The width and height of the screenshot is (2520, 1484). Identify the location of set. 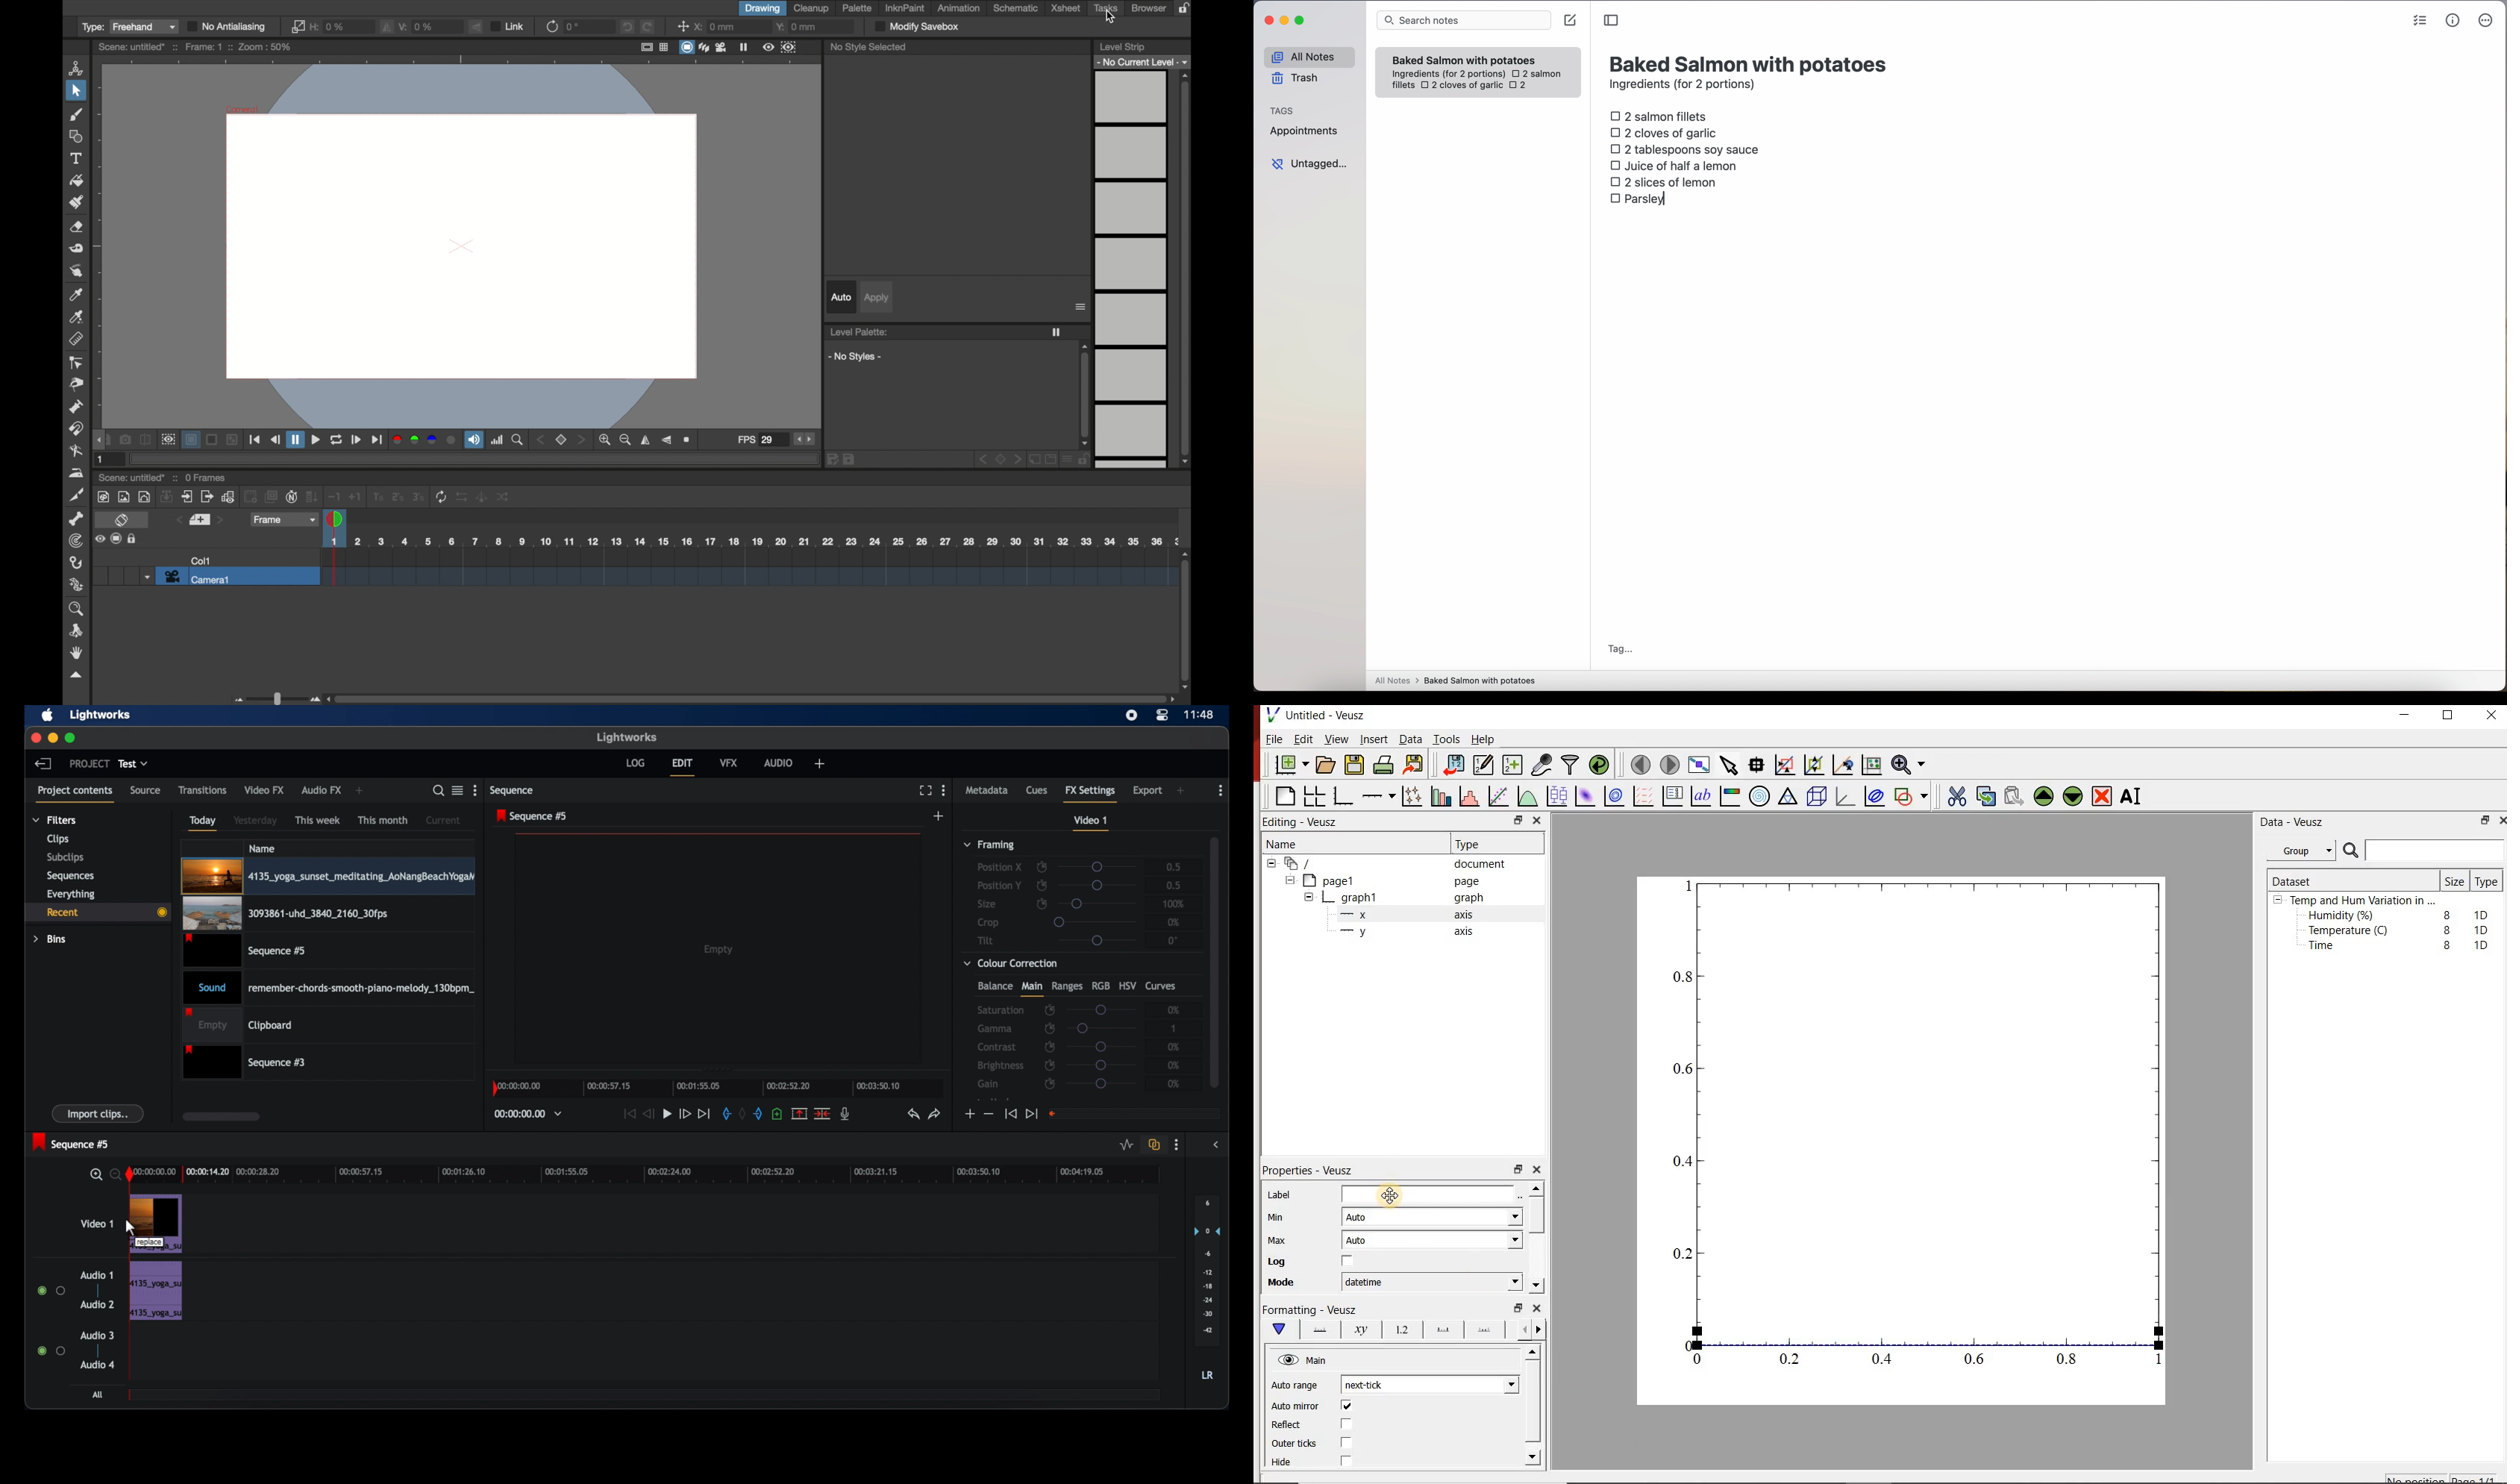
(563, 441).